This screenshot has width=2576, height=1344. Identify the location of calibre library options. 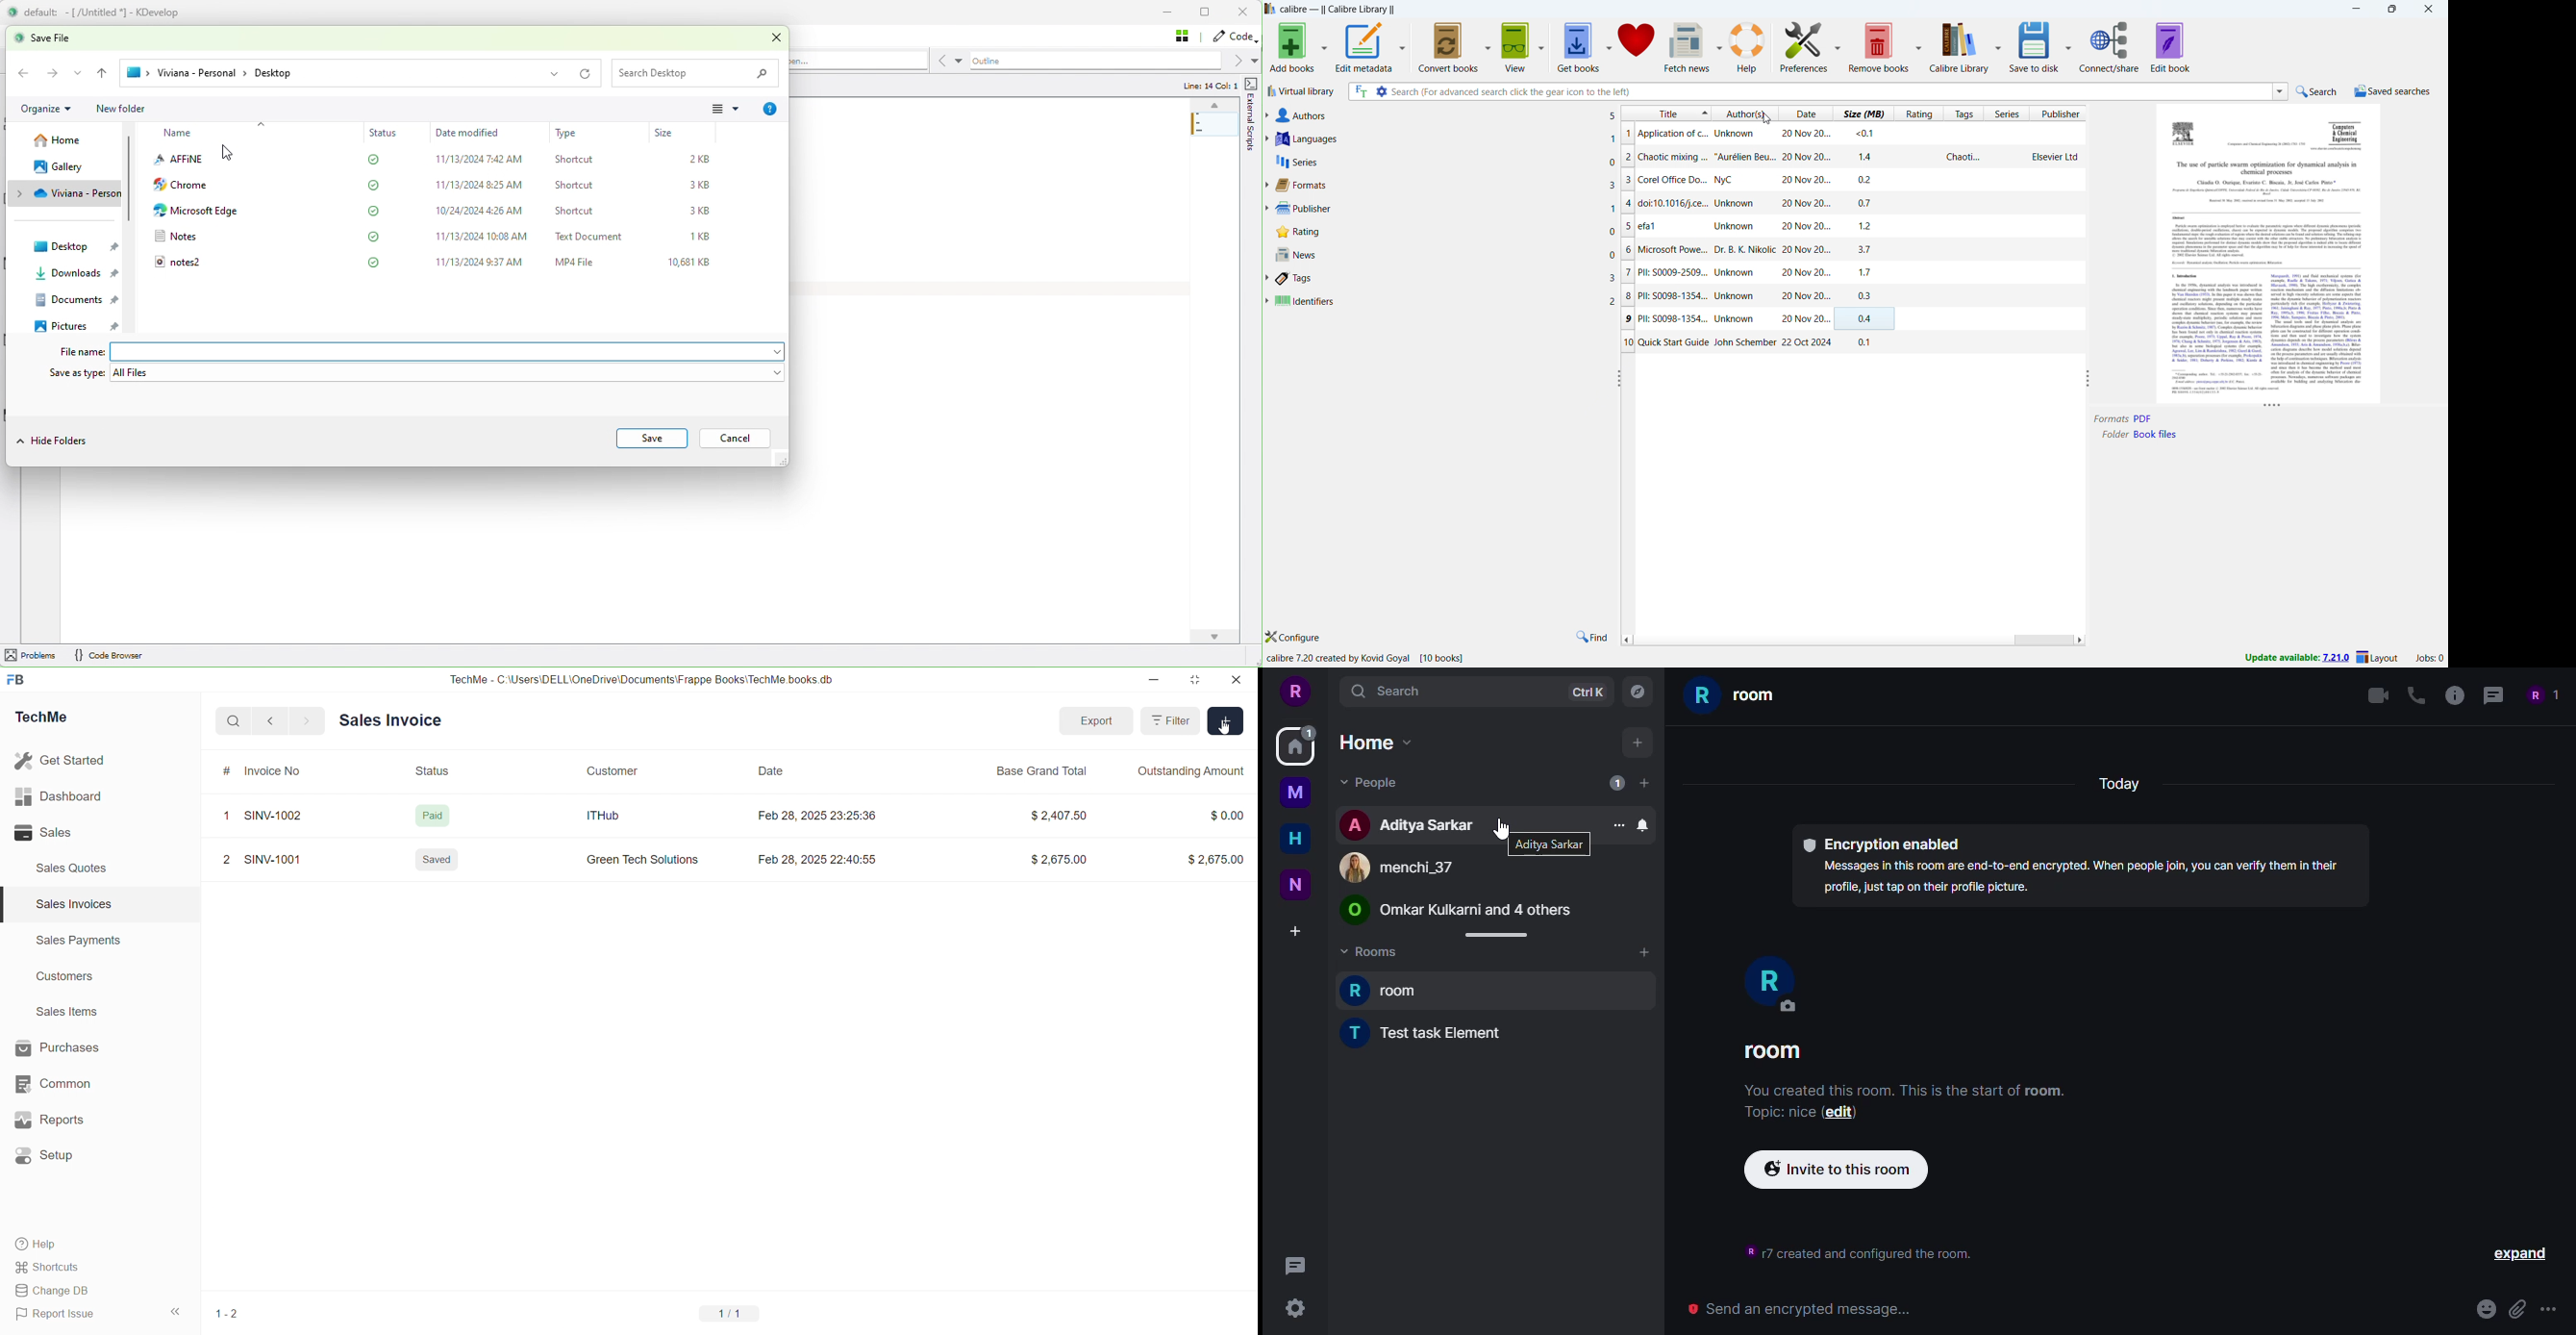
(1998, 45).